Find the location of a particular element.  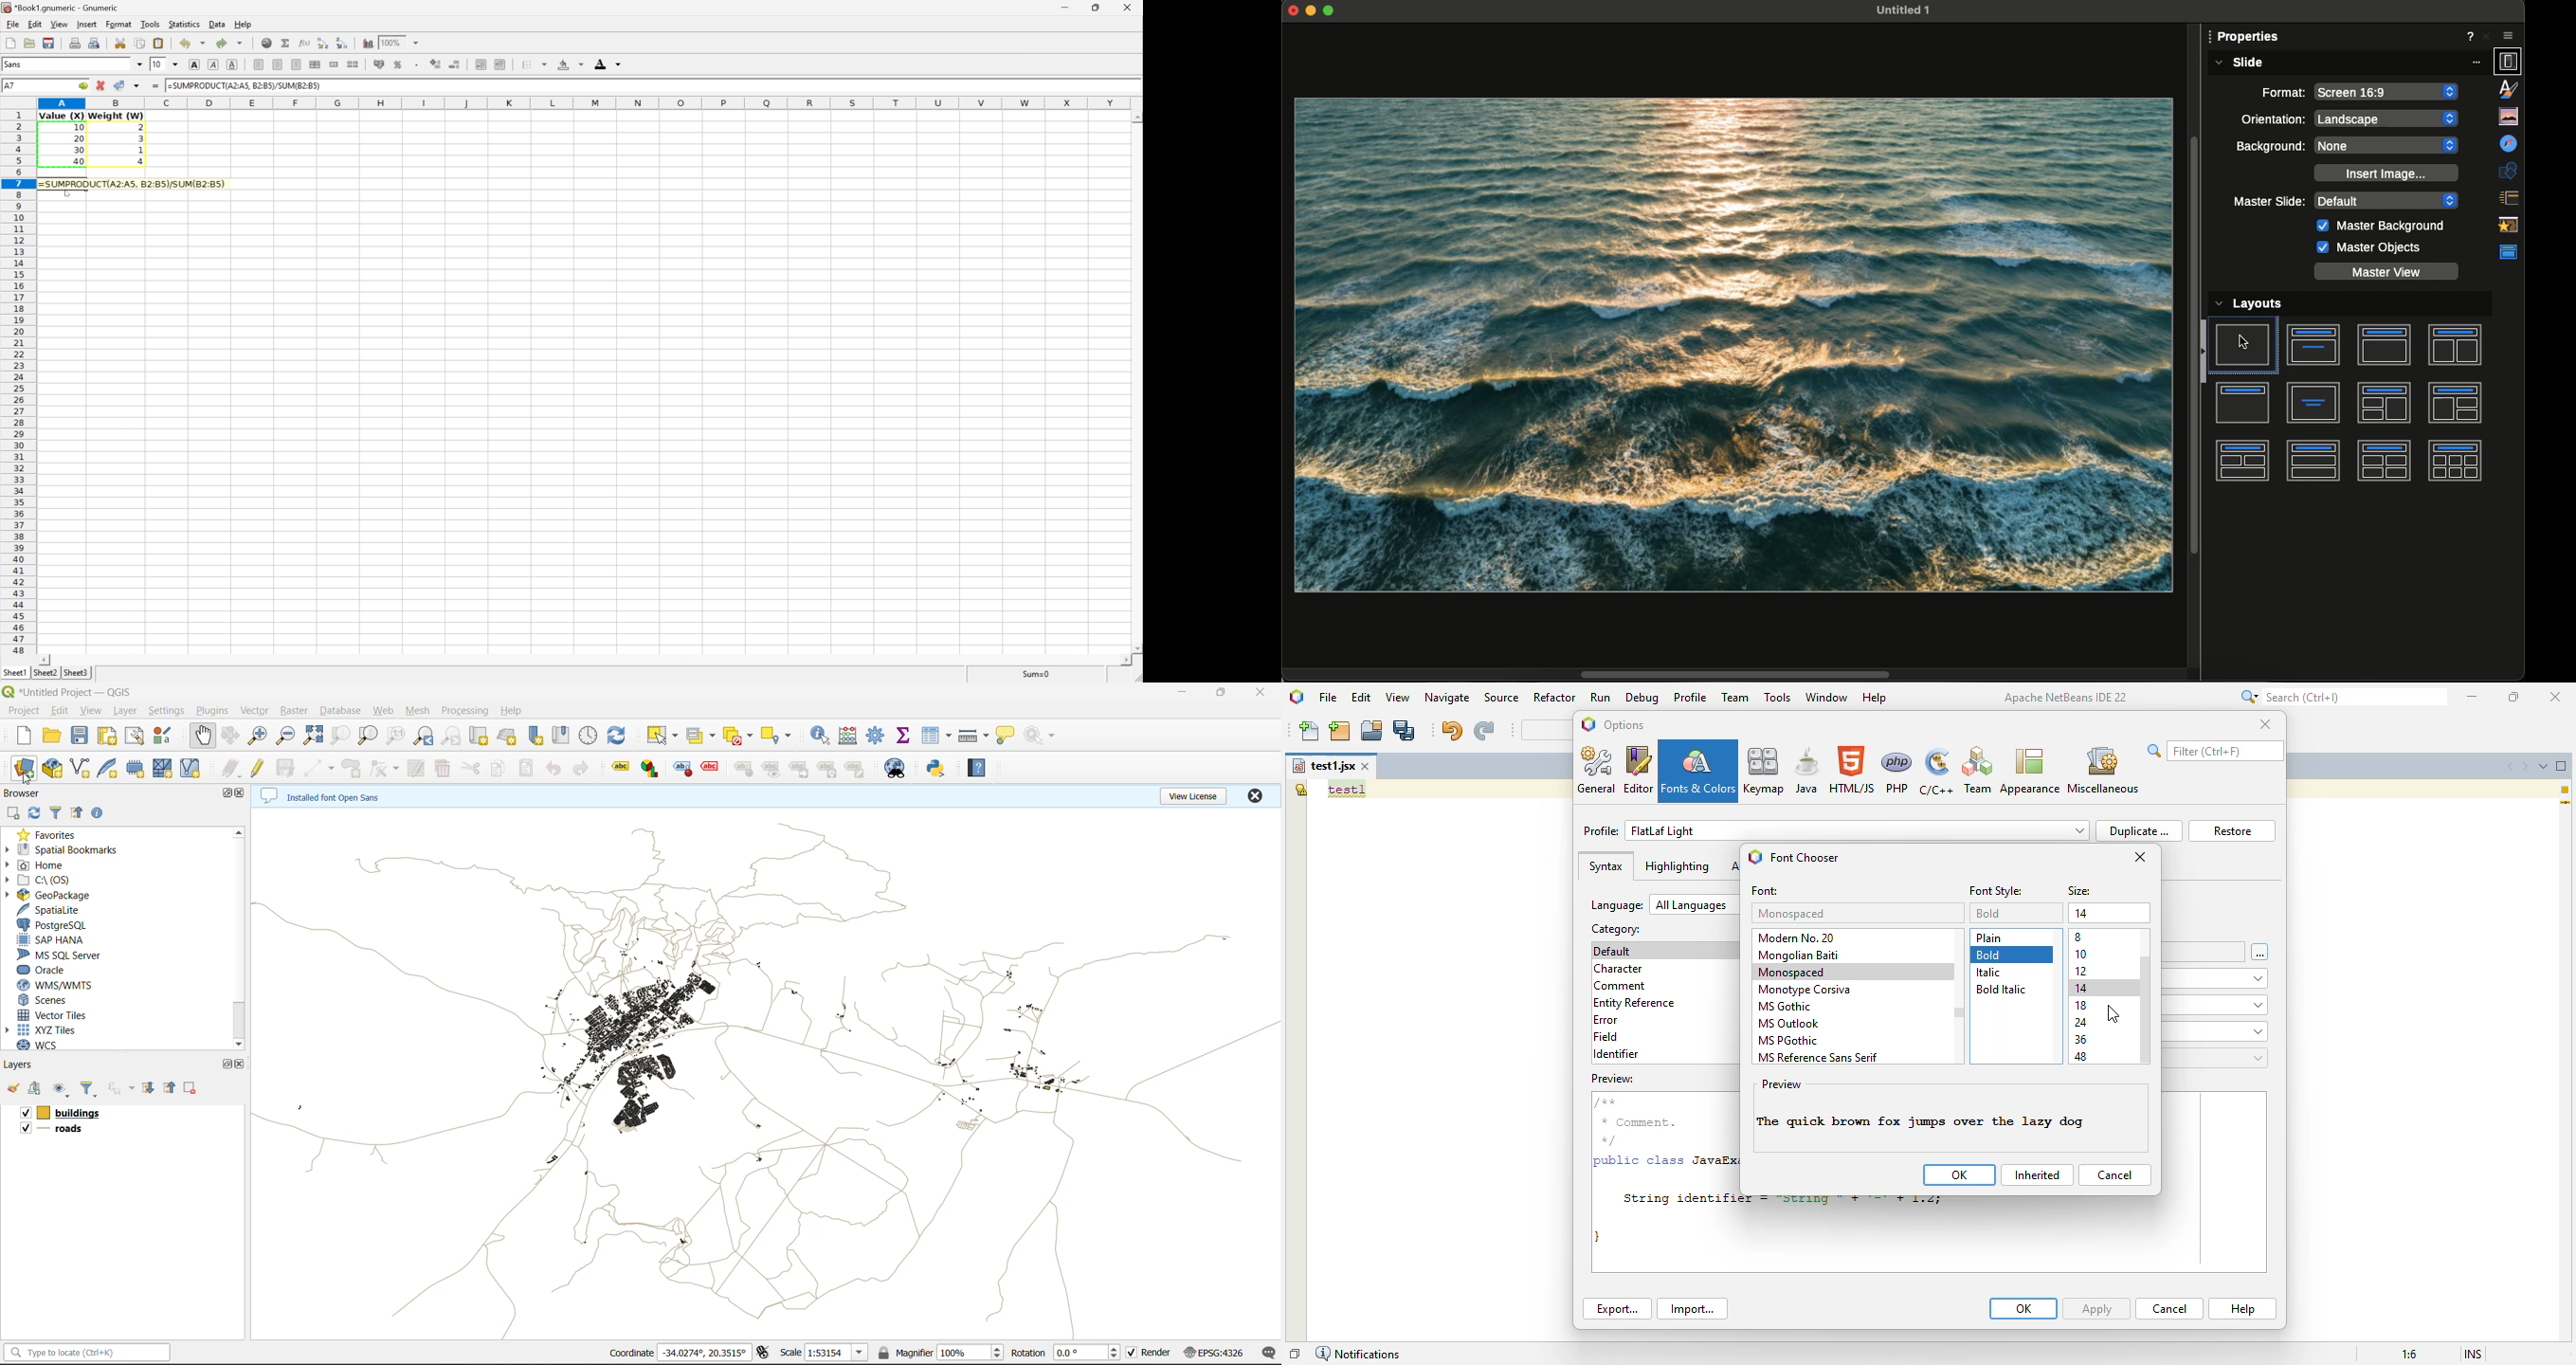

None is located at coordinates (2389, 145).